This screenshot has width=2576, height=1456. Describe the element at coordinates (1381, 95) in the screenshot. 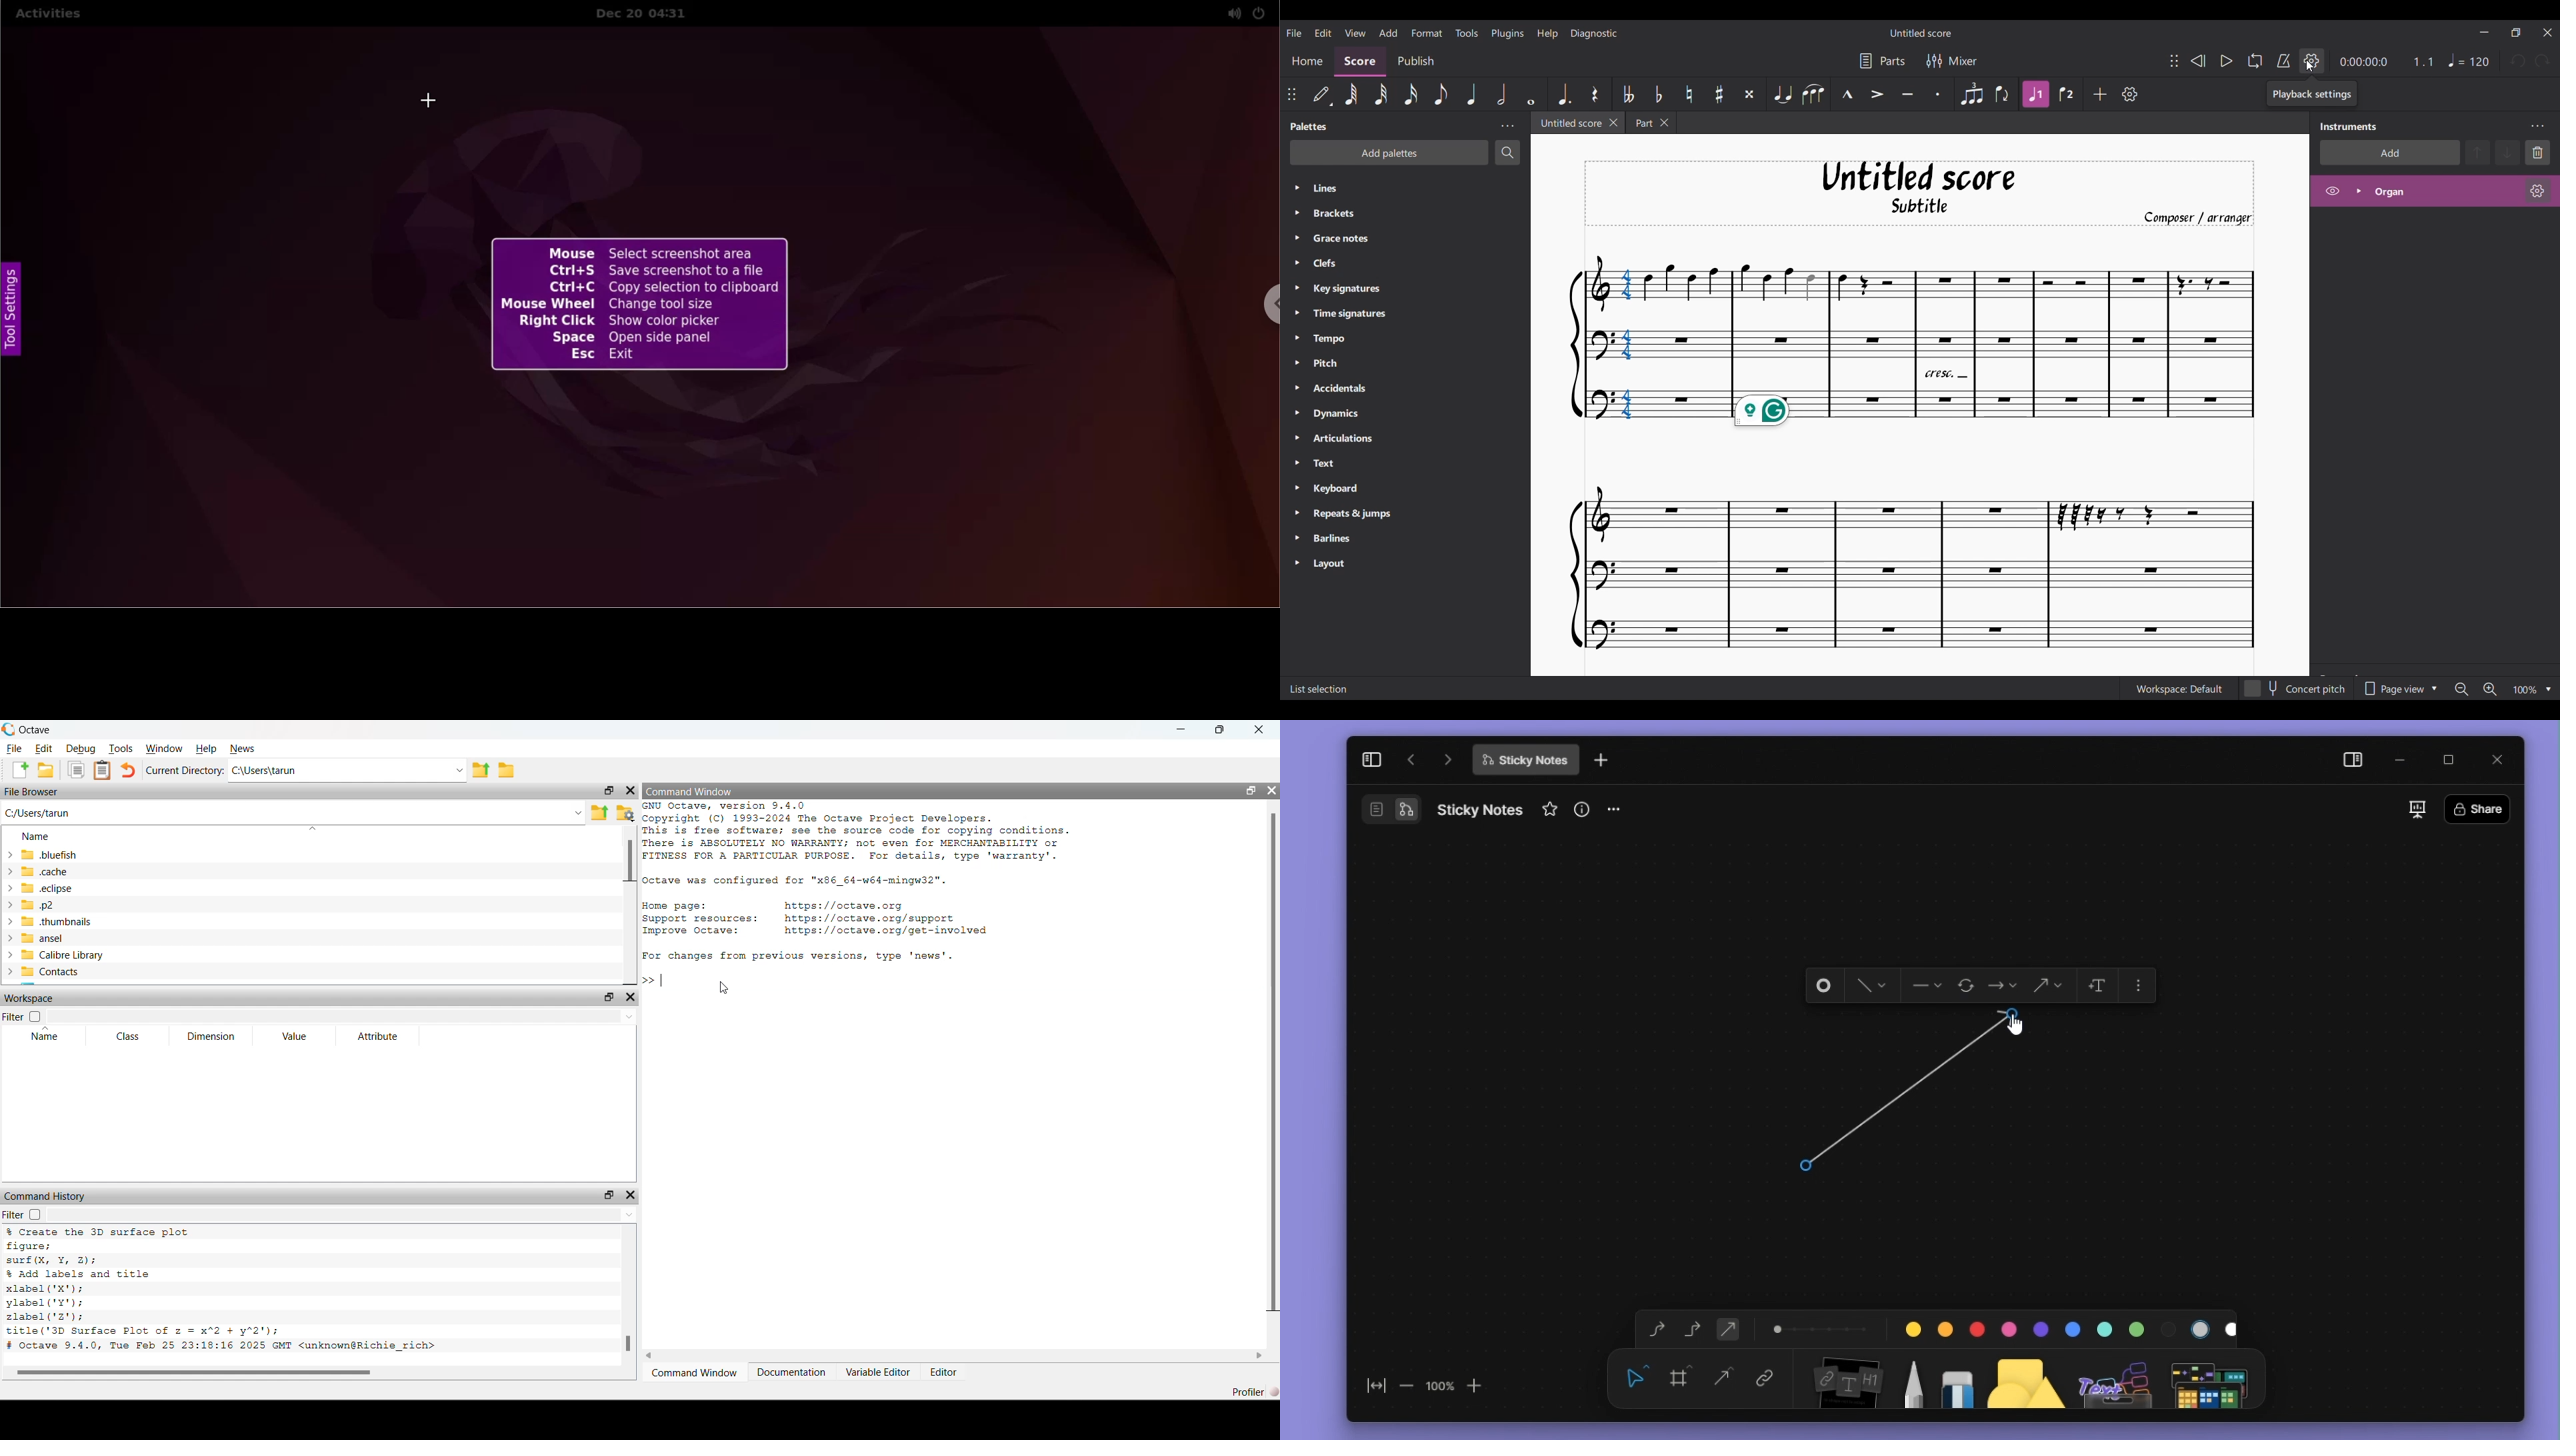

I see `32nd note` at that location.